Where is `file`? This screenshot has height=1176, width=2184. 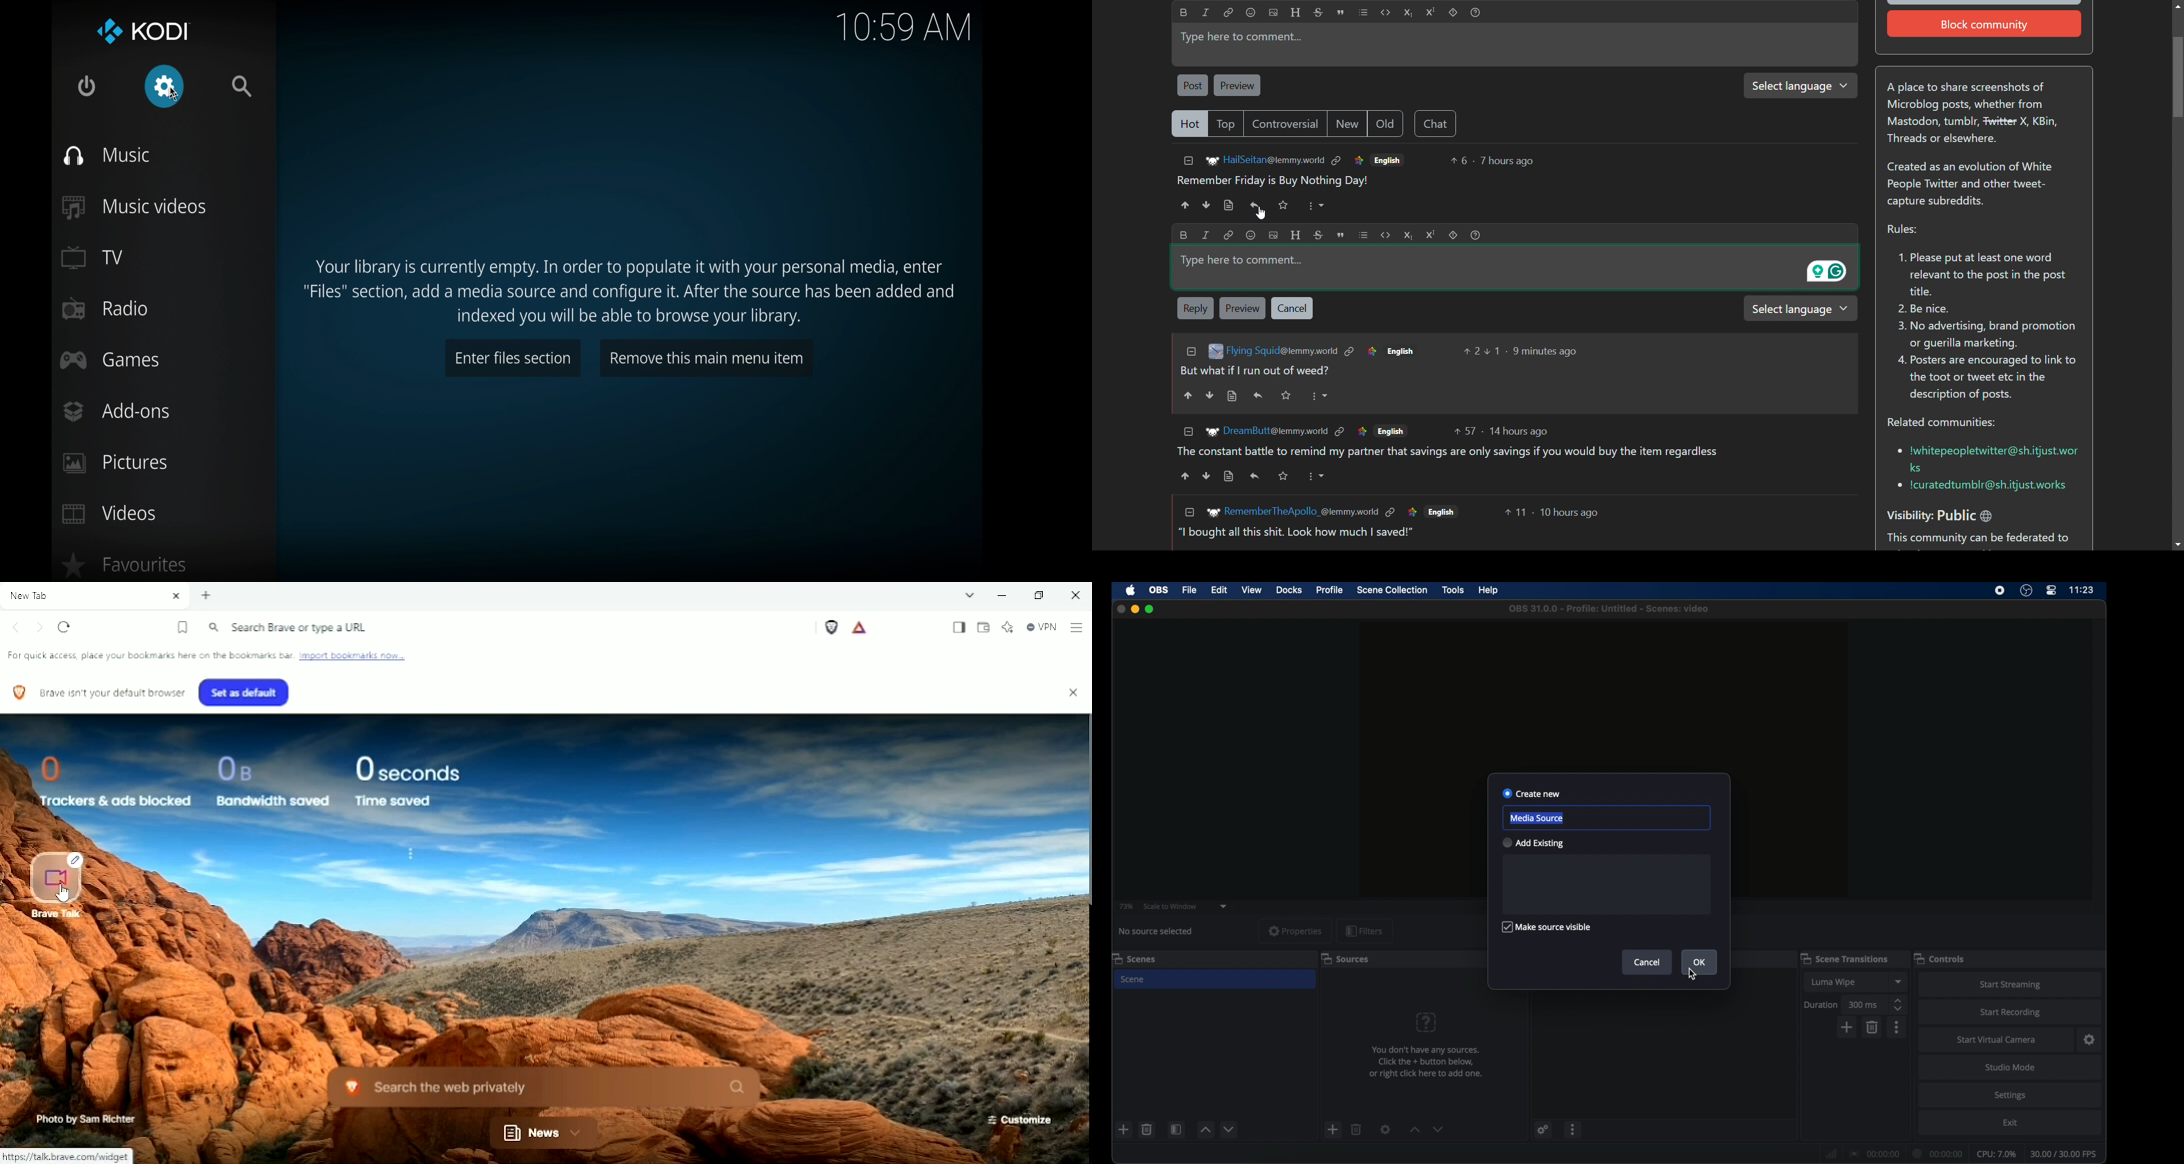
file is located at coordinates (1190, 591).